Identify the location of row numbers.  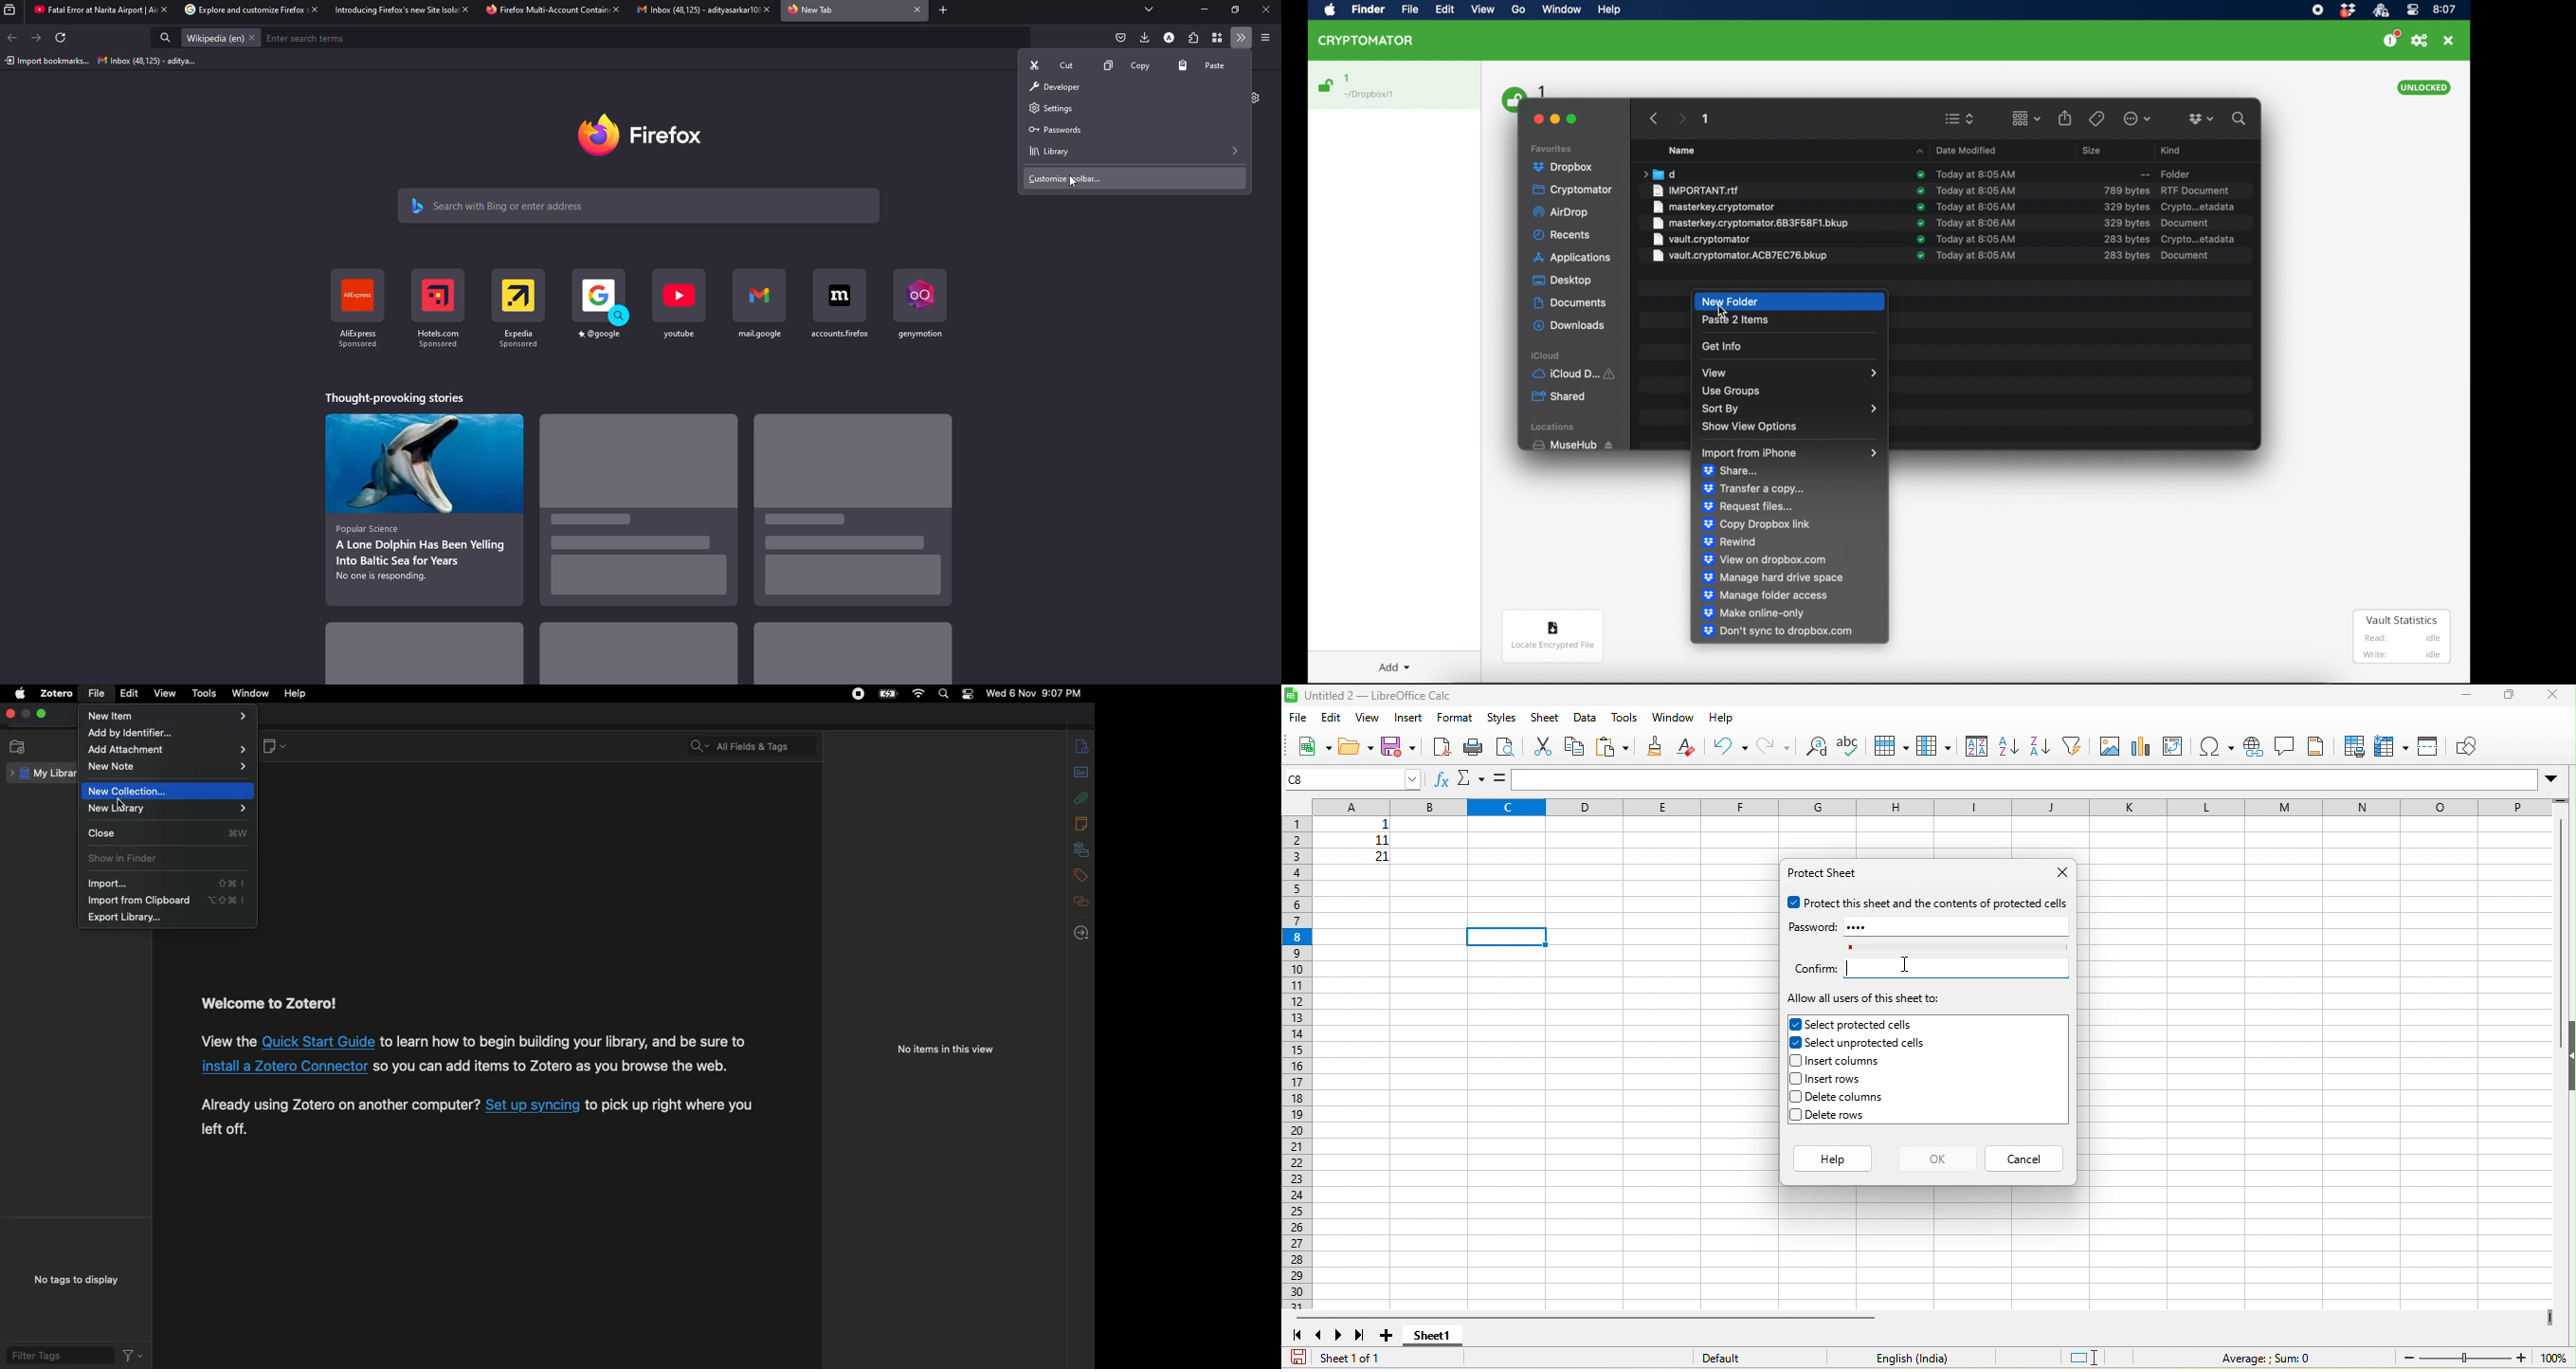
(1299, 1062).